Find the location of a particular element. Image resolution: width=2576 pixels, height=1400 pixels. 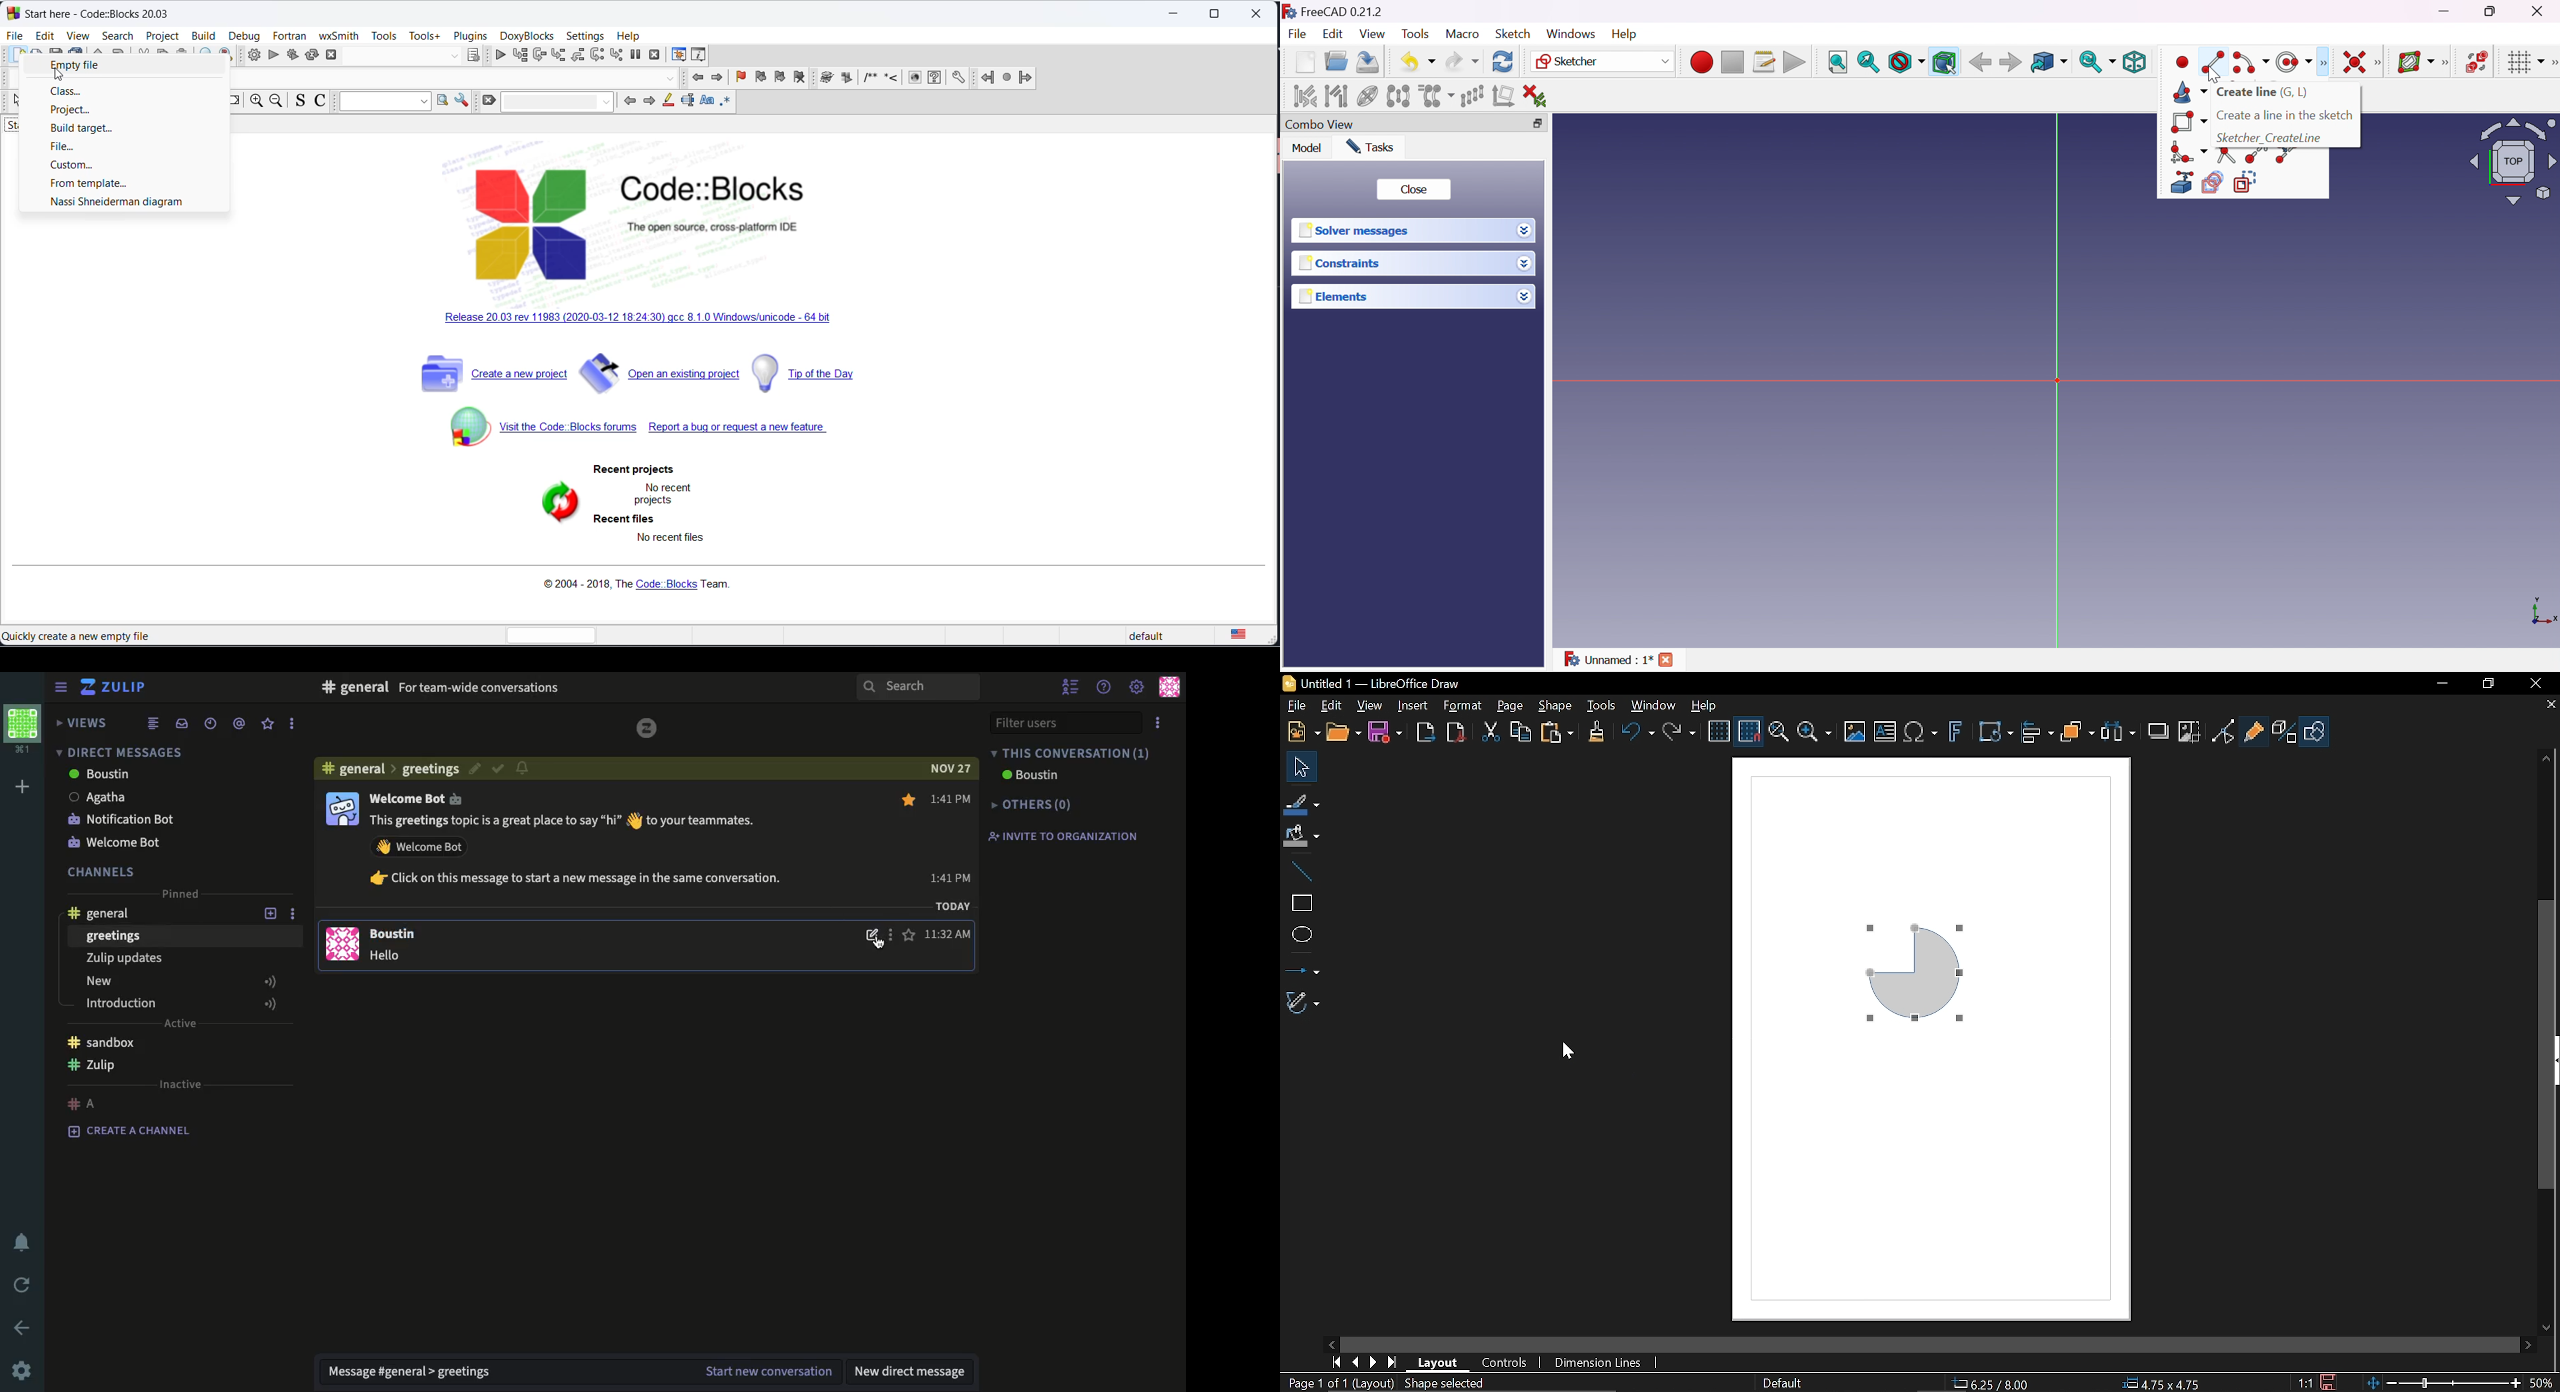

run to cursor is located at coordinates (520, 57).